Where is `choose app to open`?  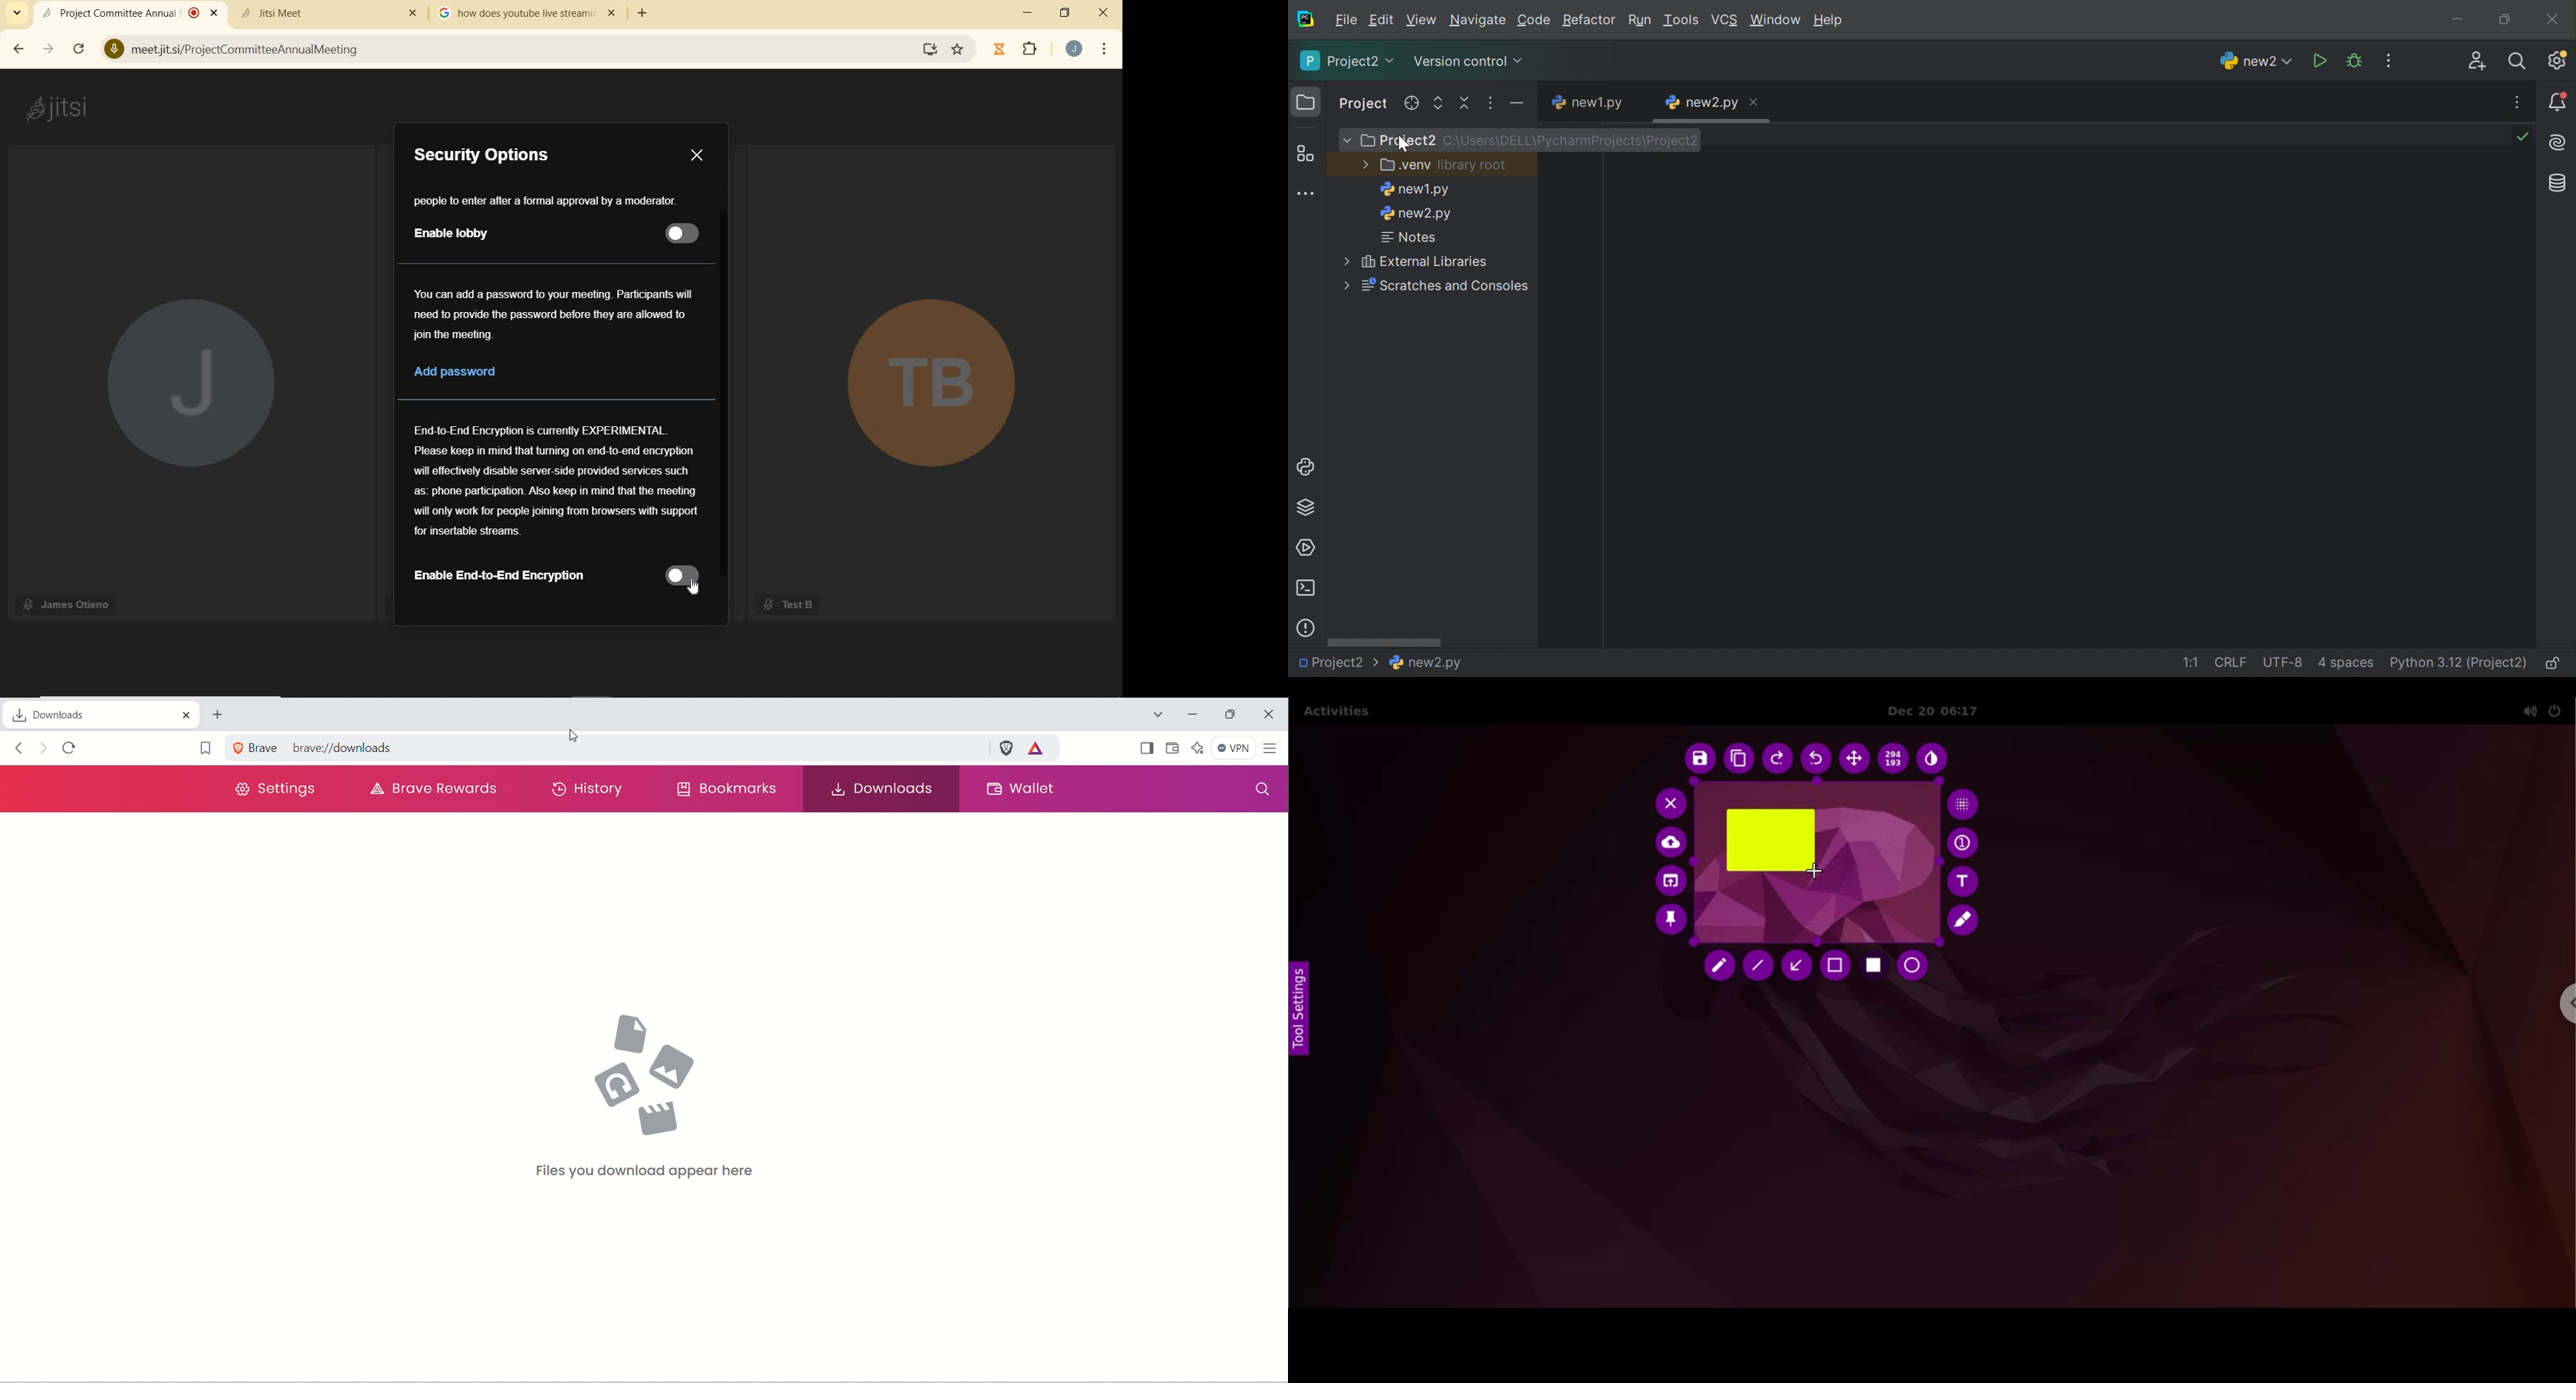
choose app to open is located at coordinates (1669, 882).